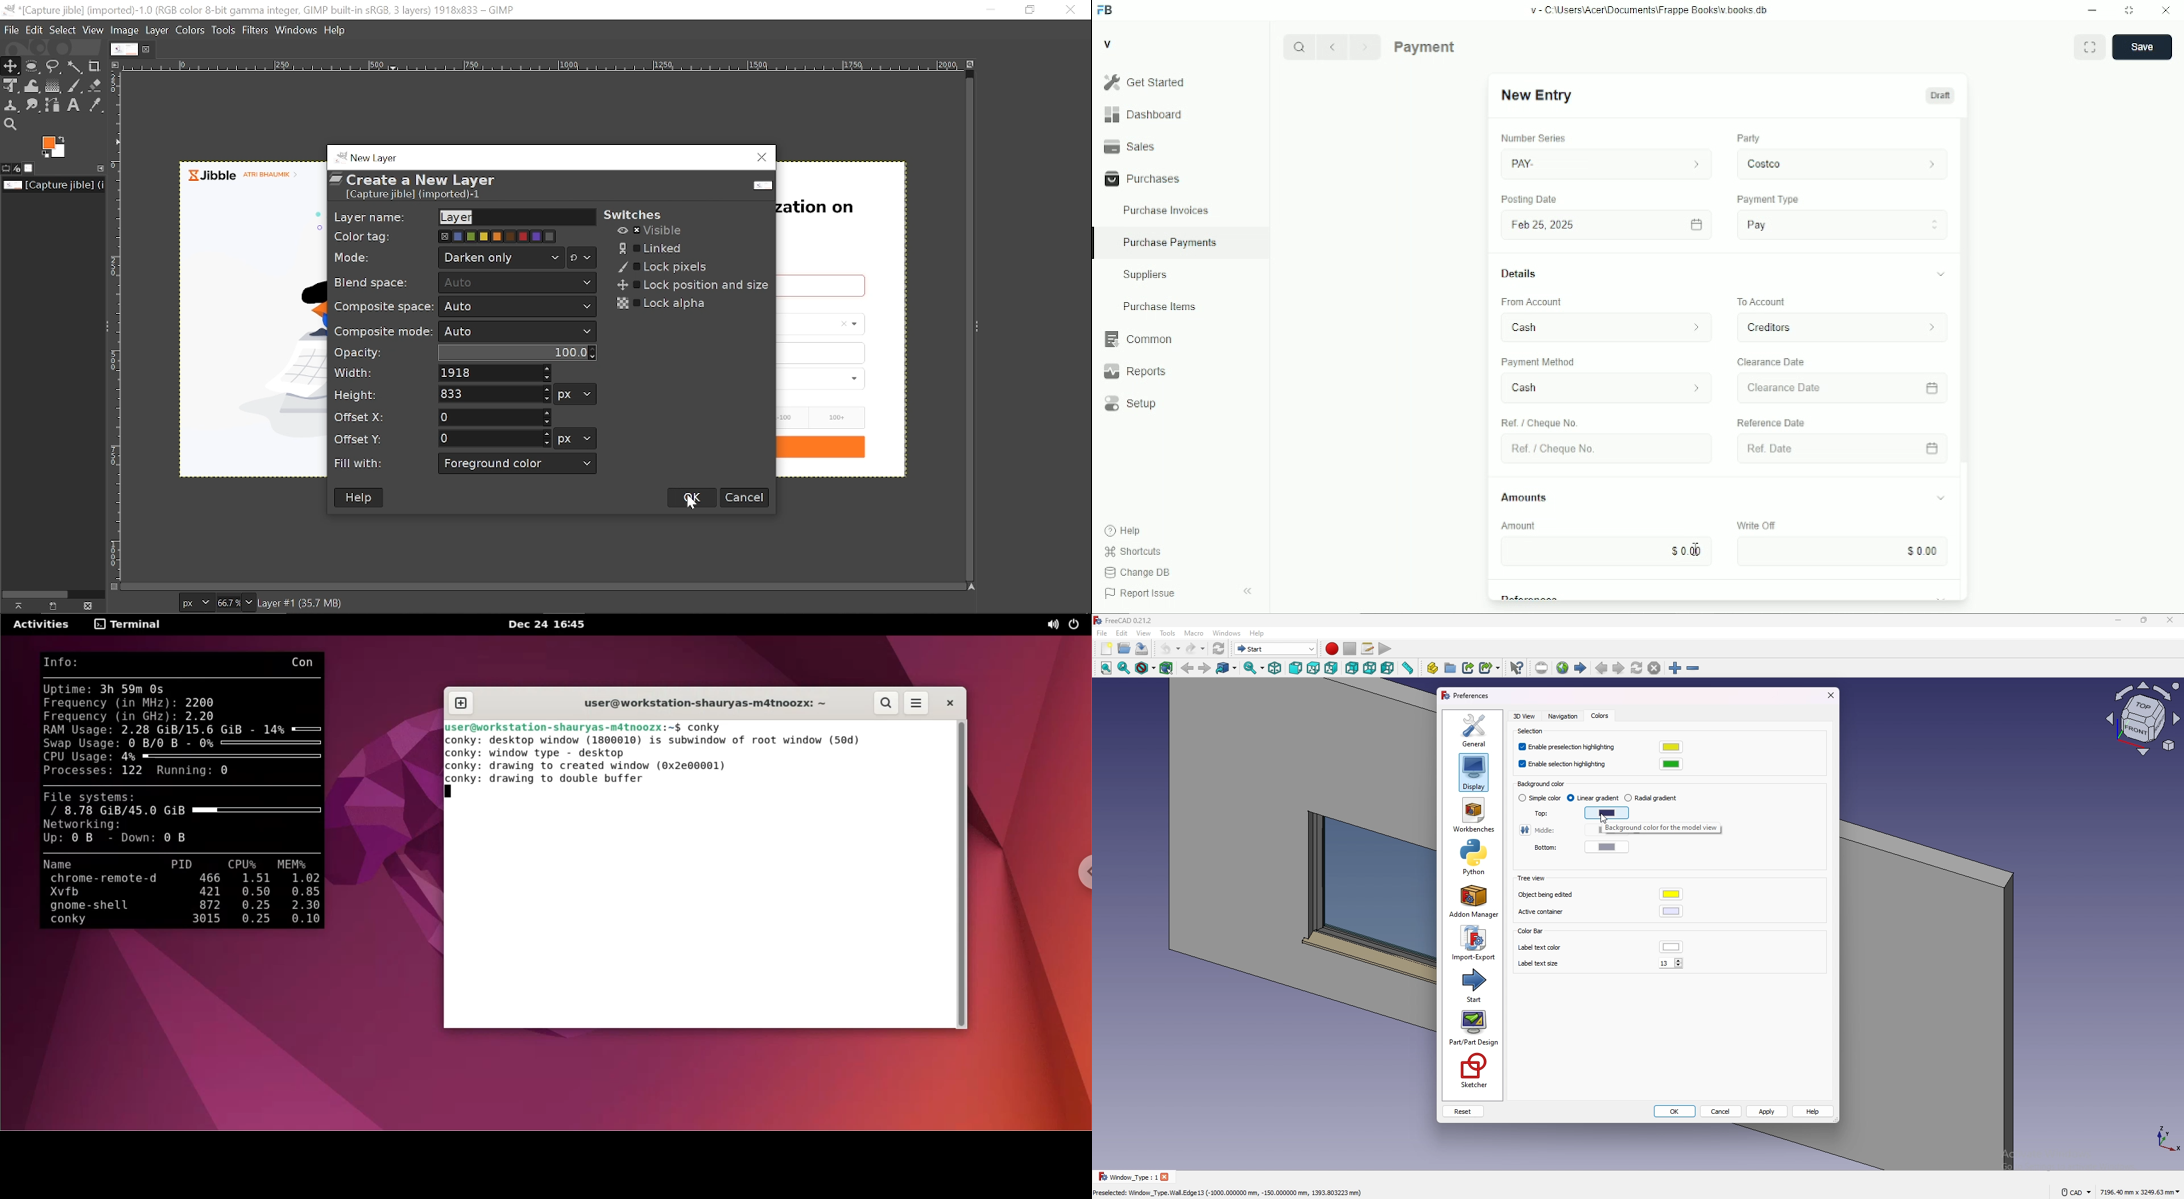 This screenshot has width=2184, height=1204. What do you see at coordinates (1539, 95) in the screenshot?
I see `New Entry` at bounding box center [1539, 95].